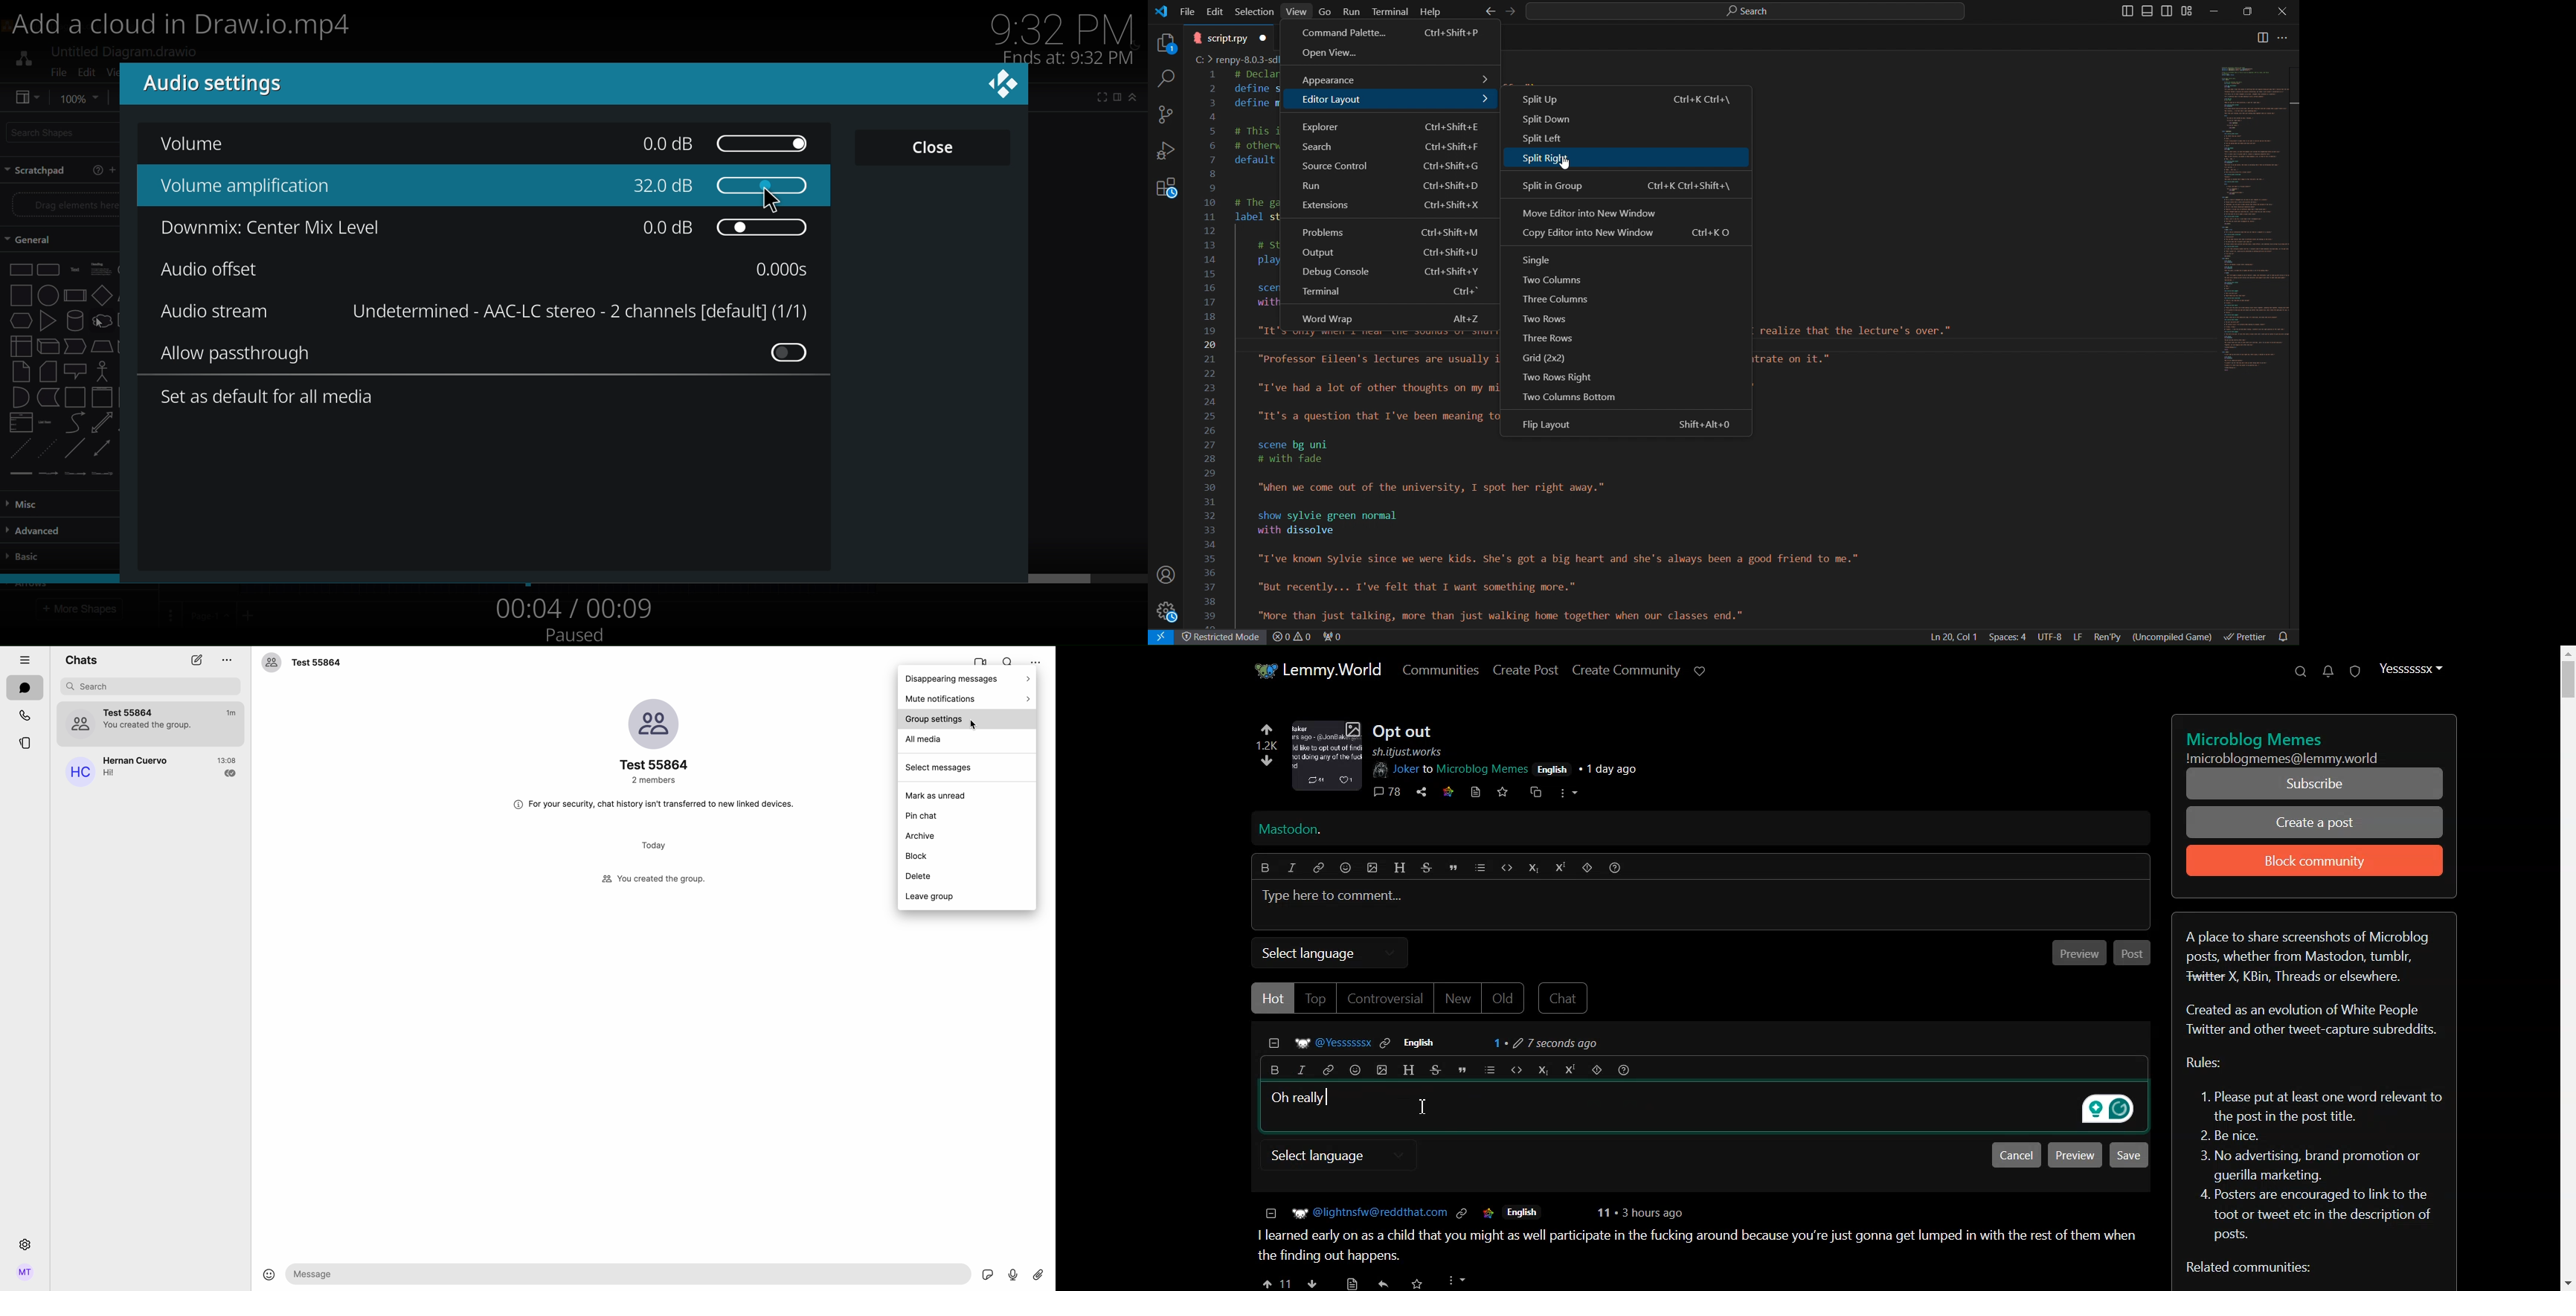 The height and width of the screenshot is (1316, 2576). I want to click on chats, so click(81, 659).